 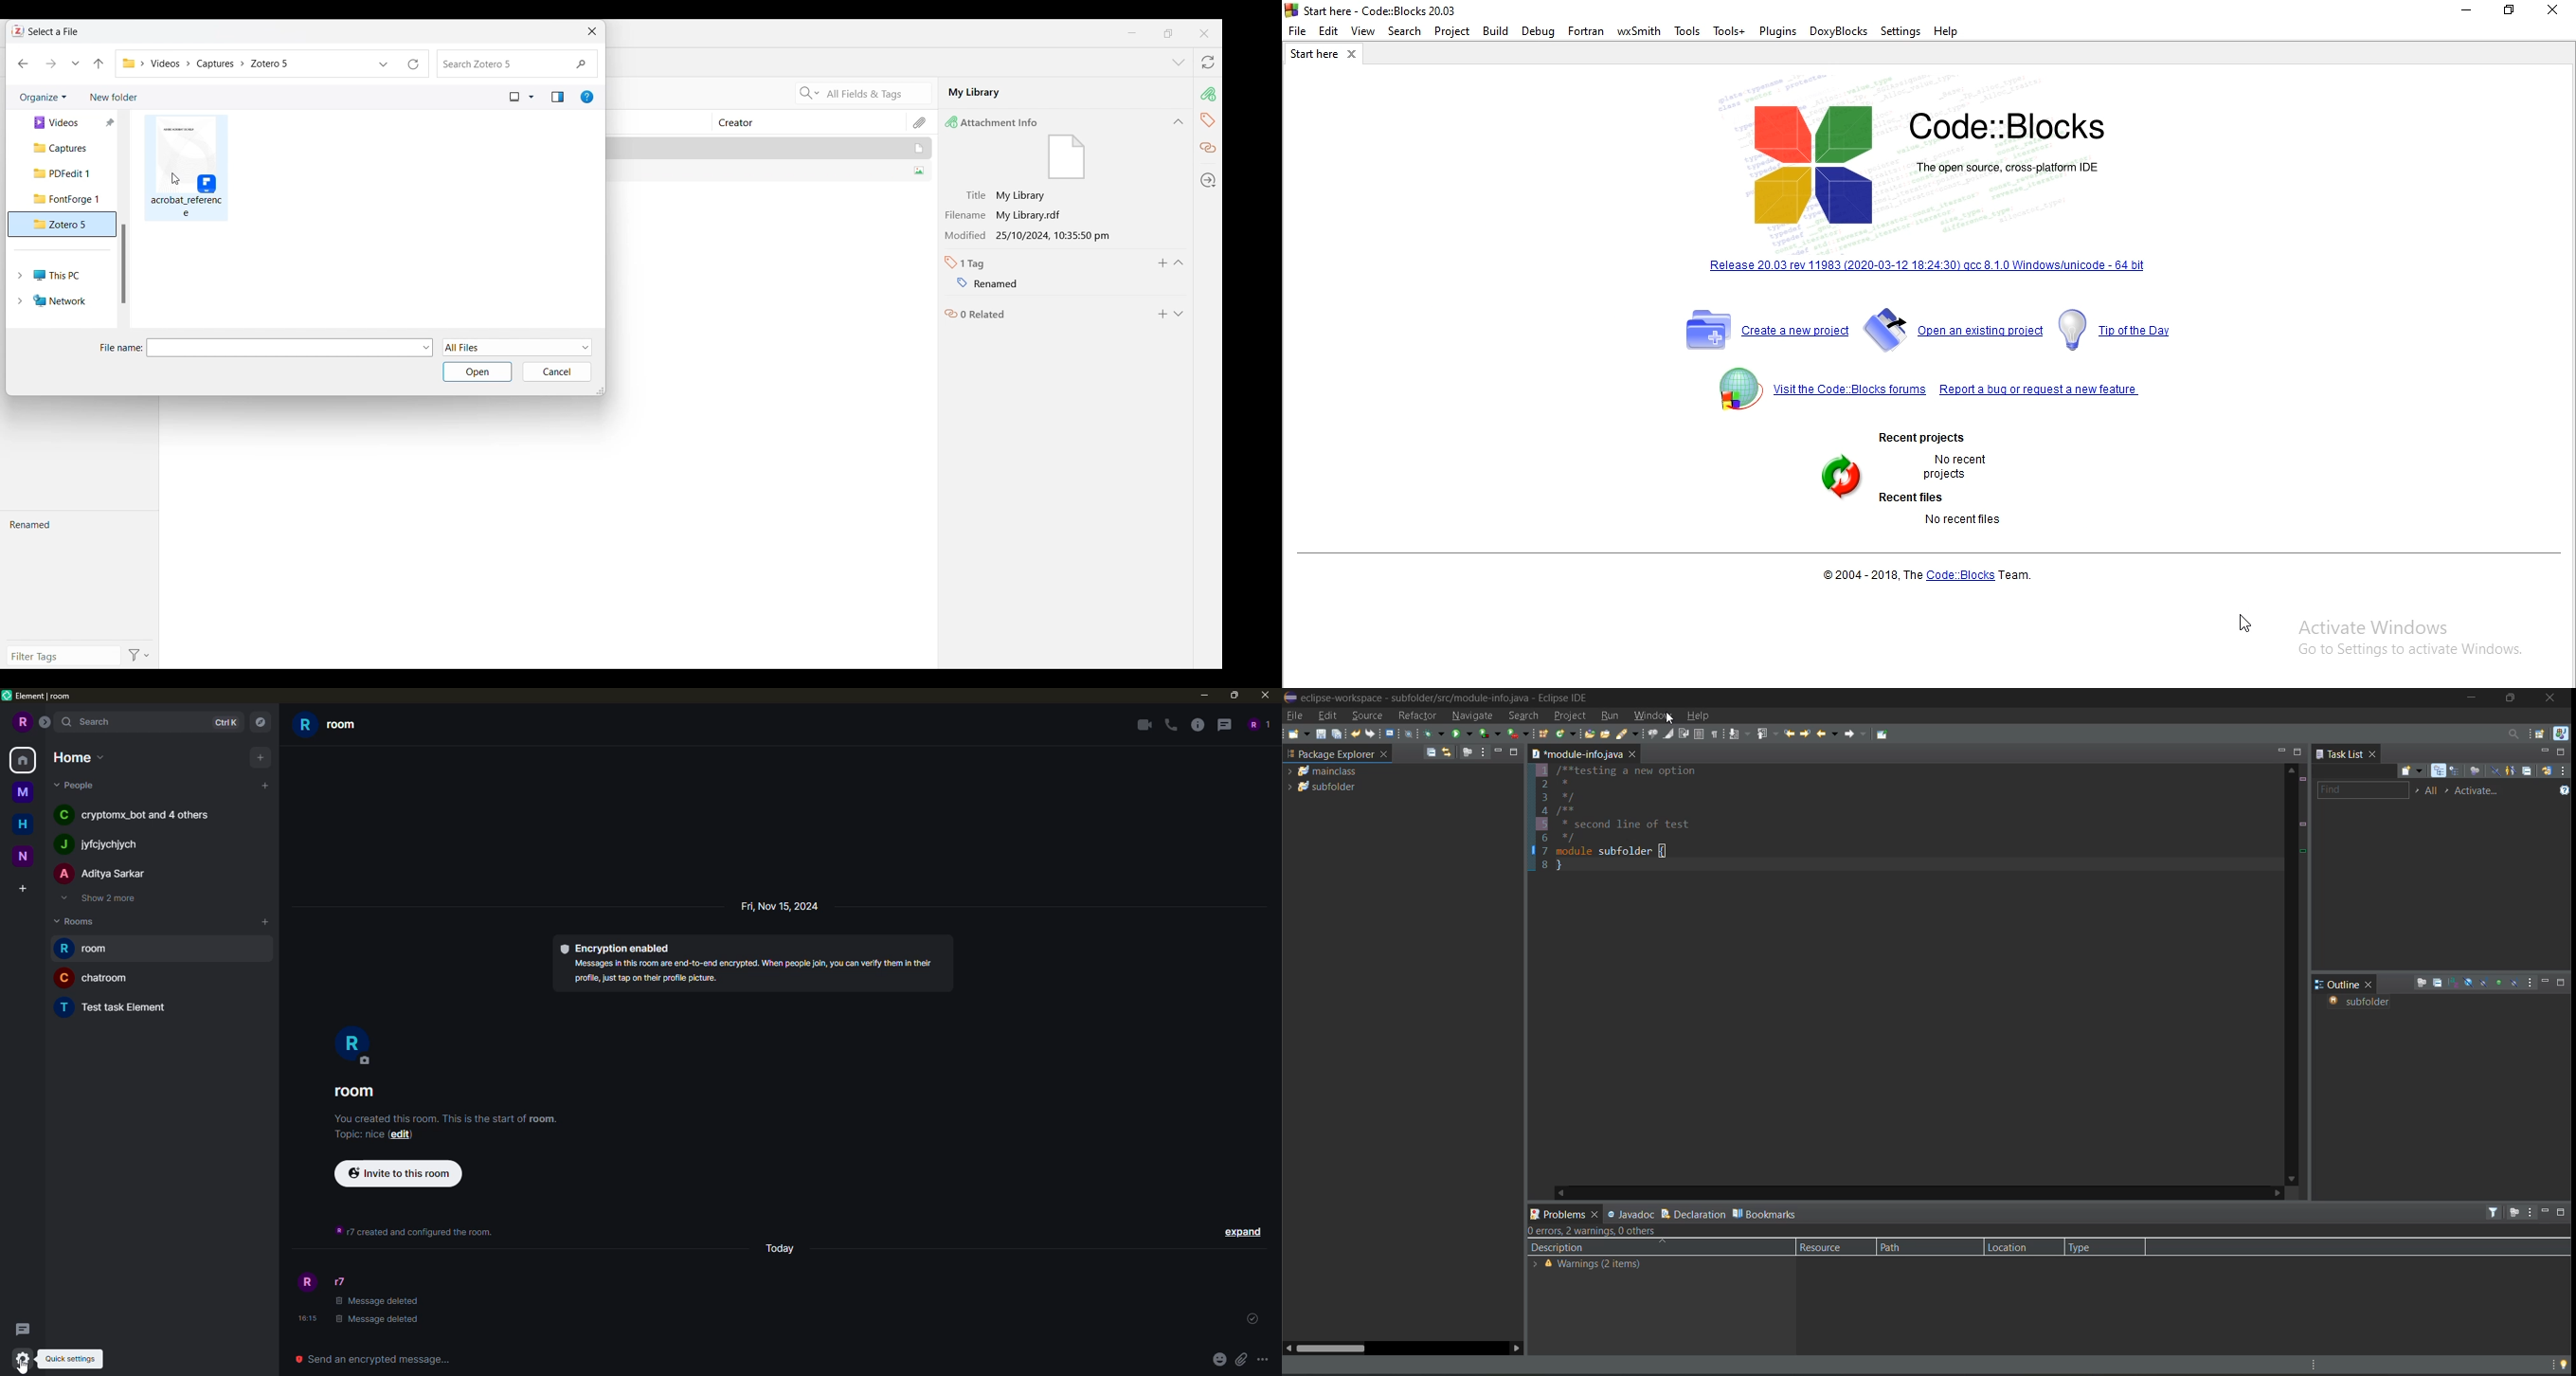 I want to click on Close, so click(x=1357, y=57).